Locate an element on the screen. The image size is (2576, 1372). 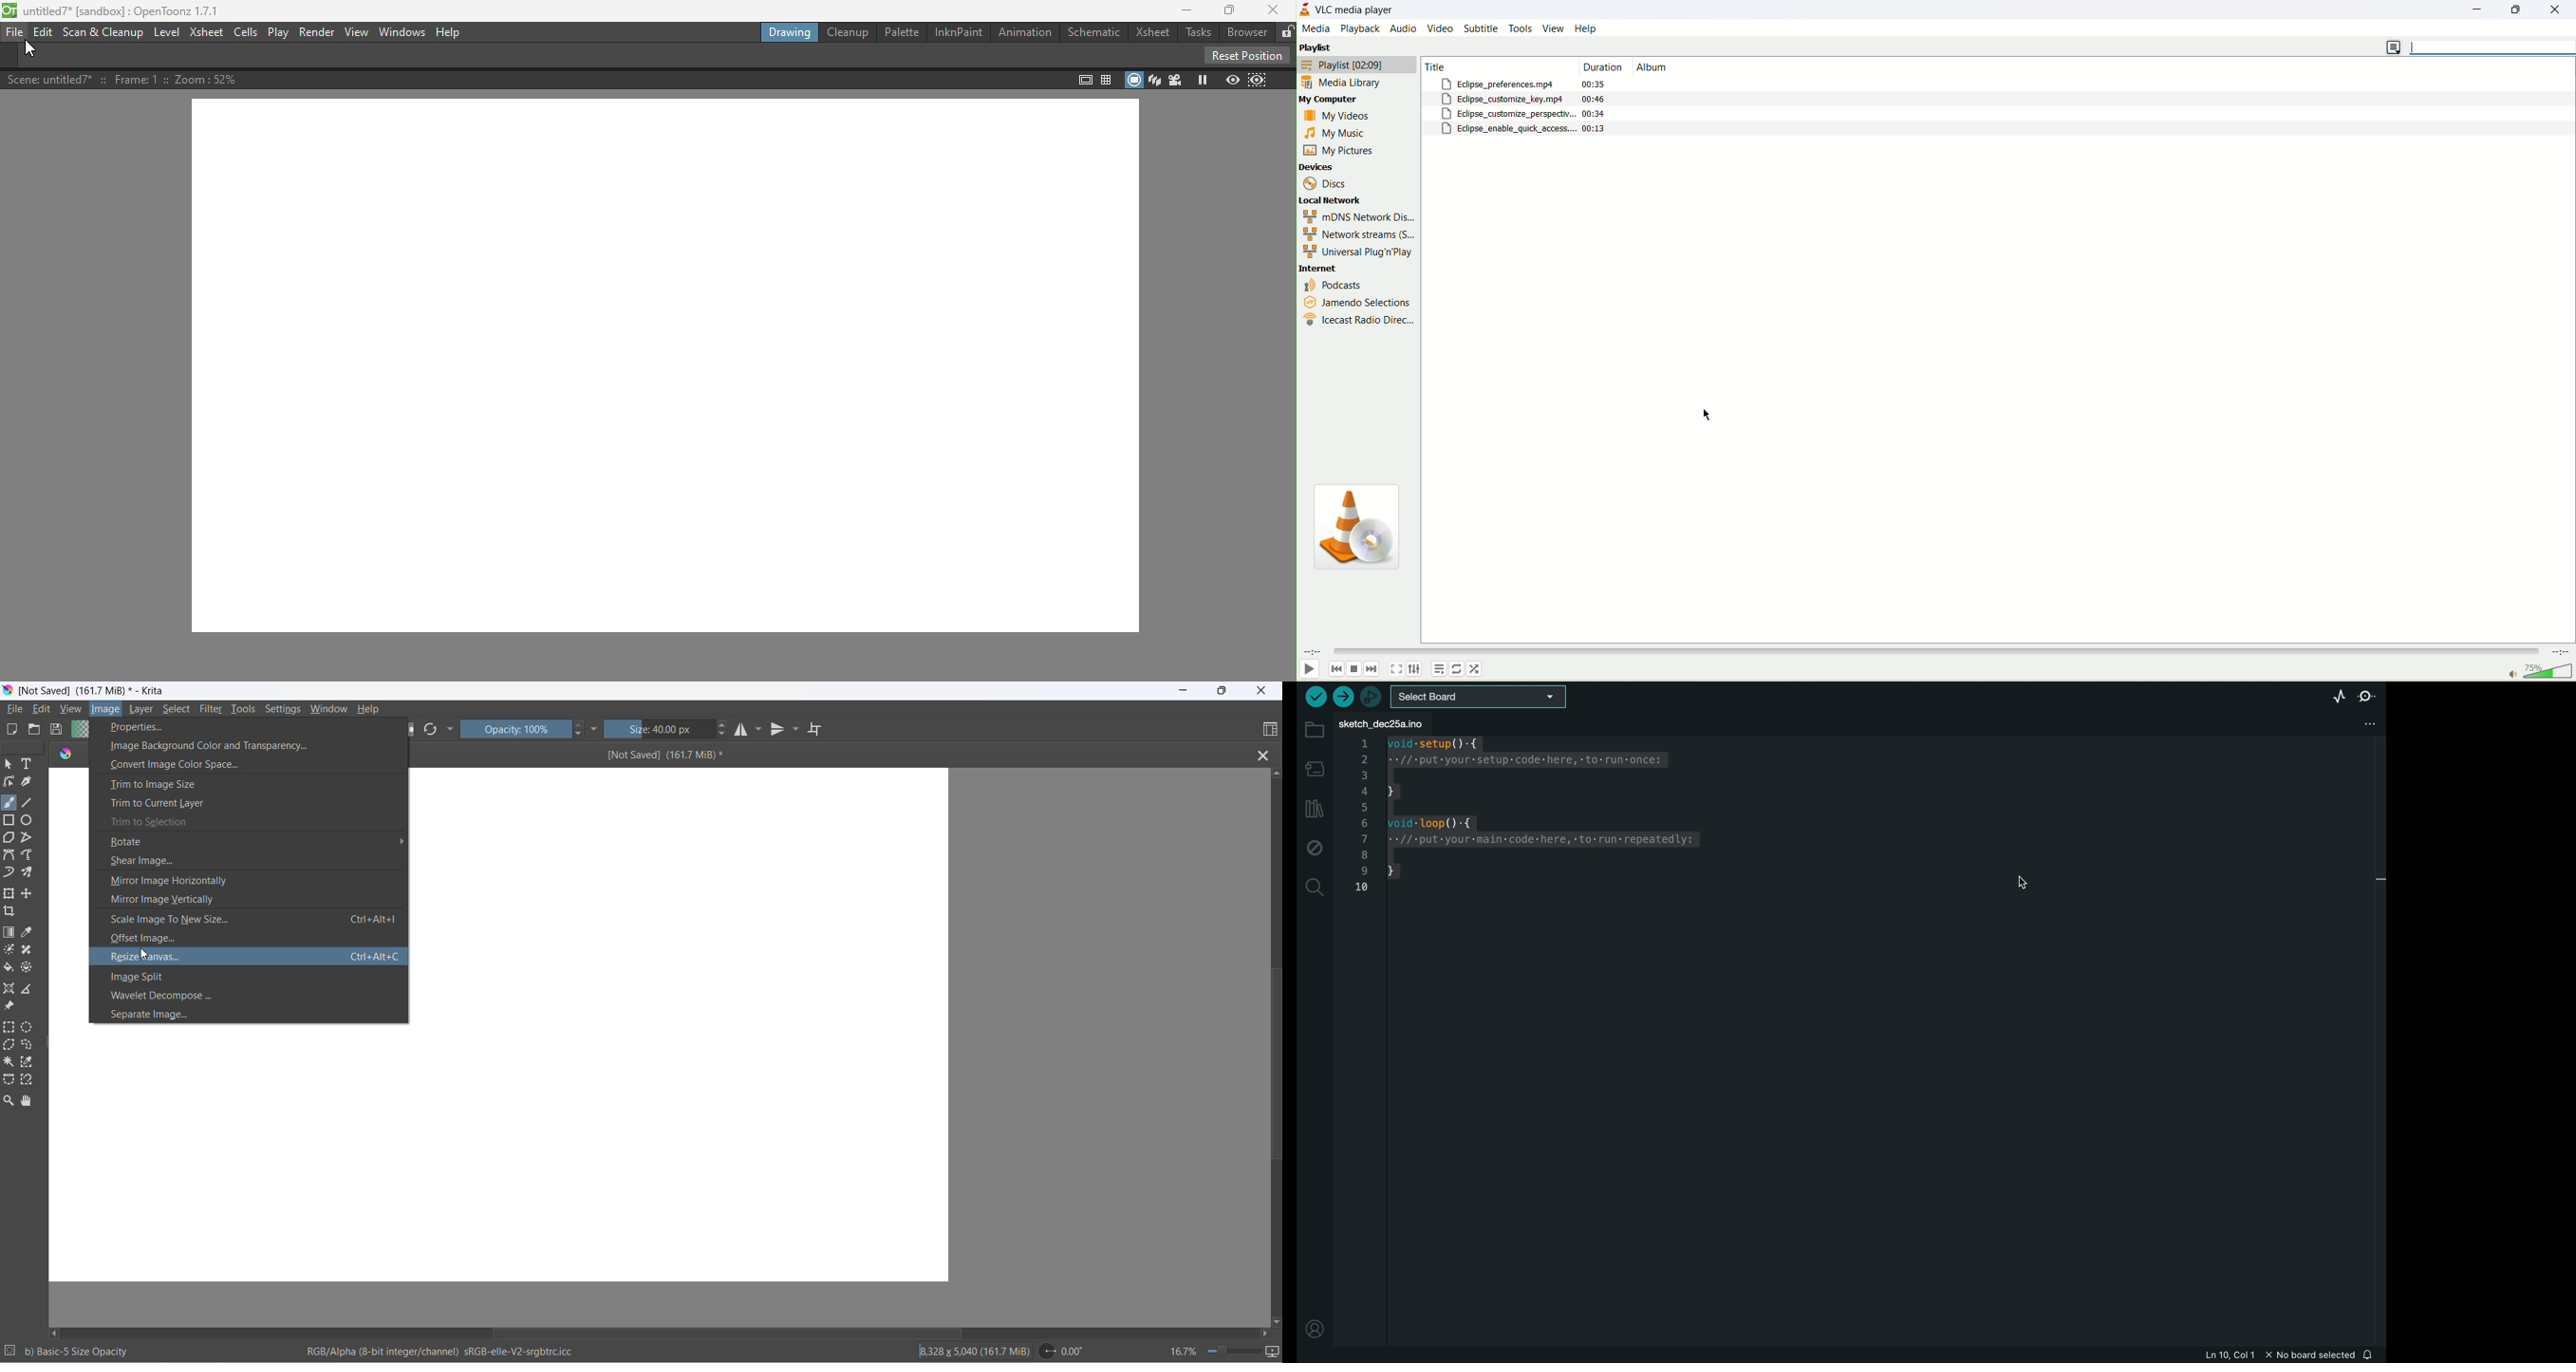
settings is located at coordinates (286, 710).